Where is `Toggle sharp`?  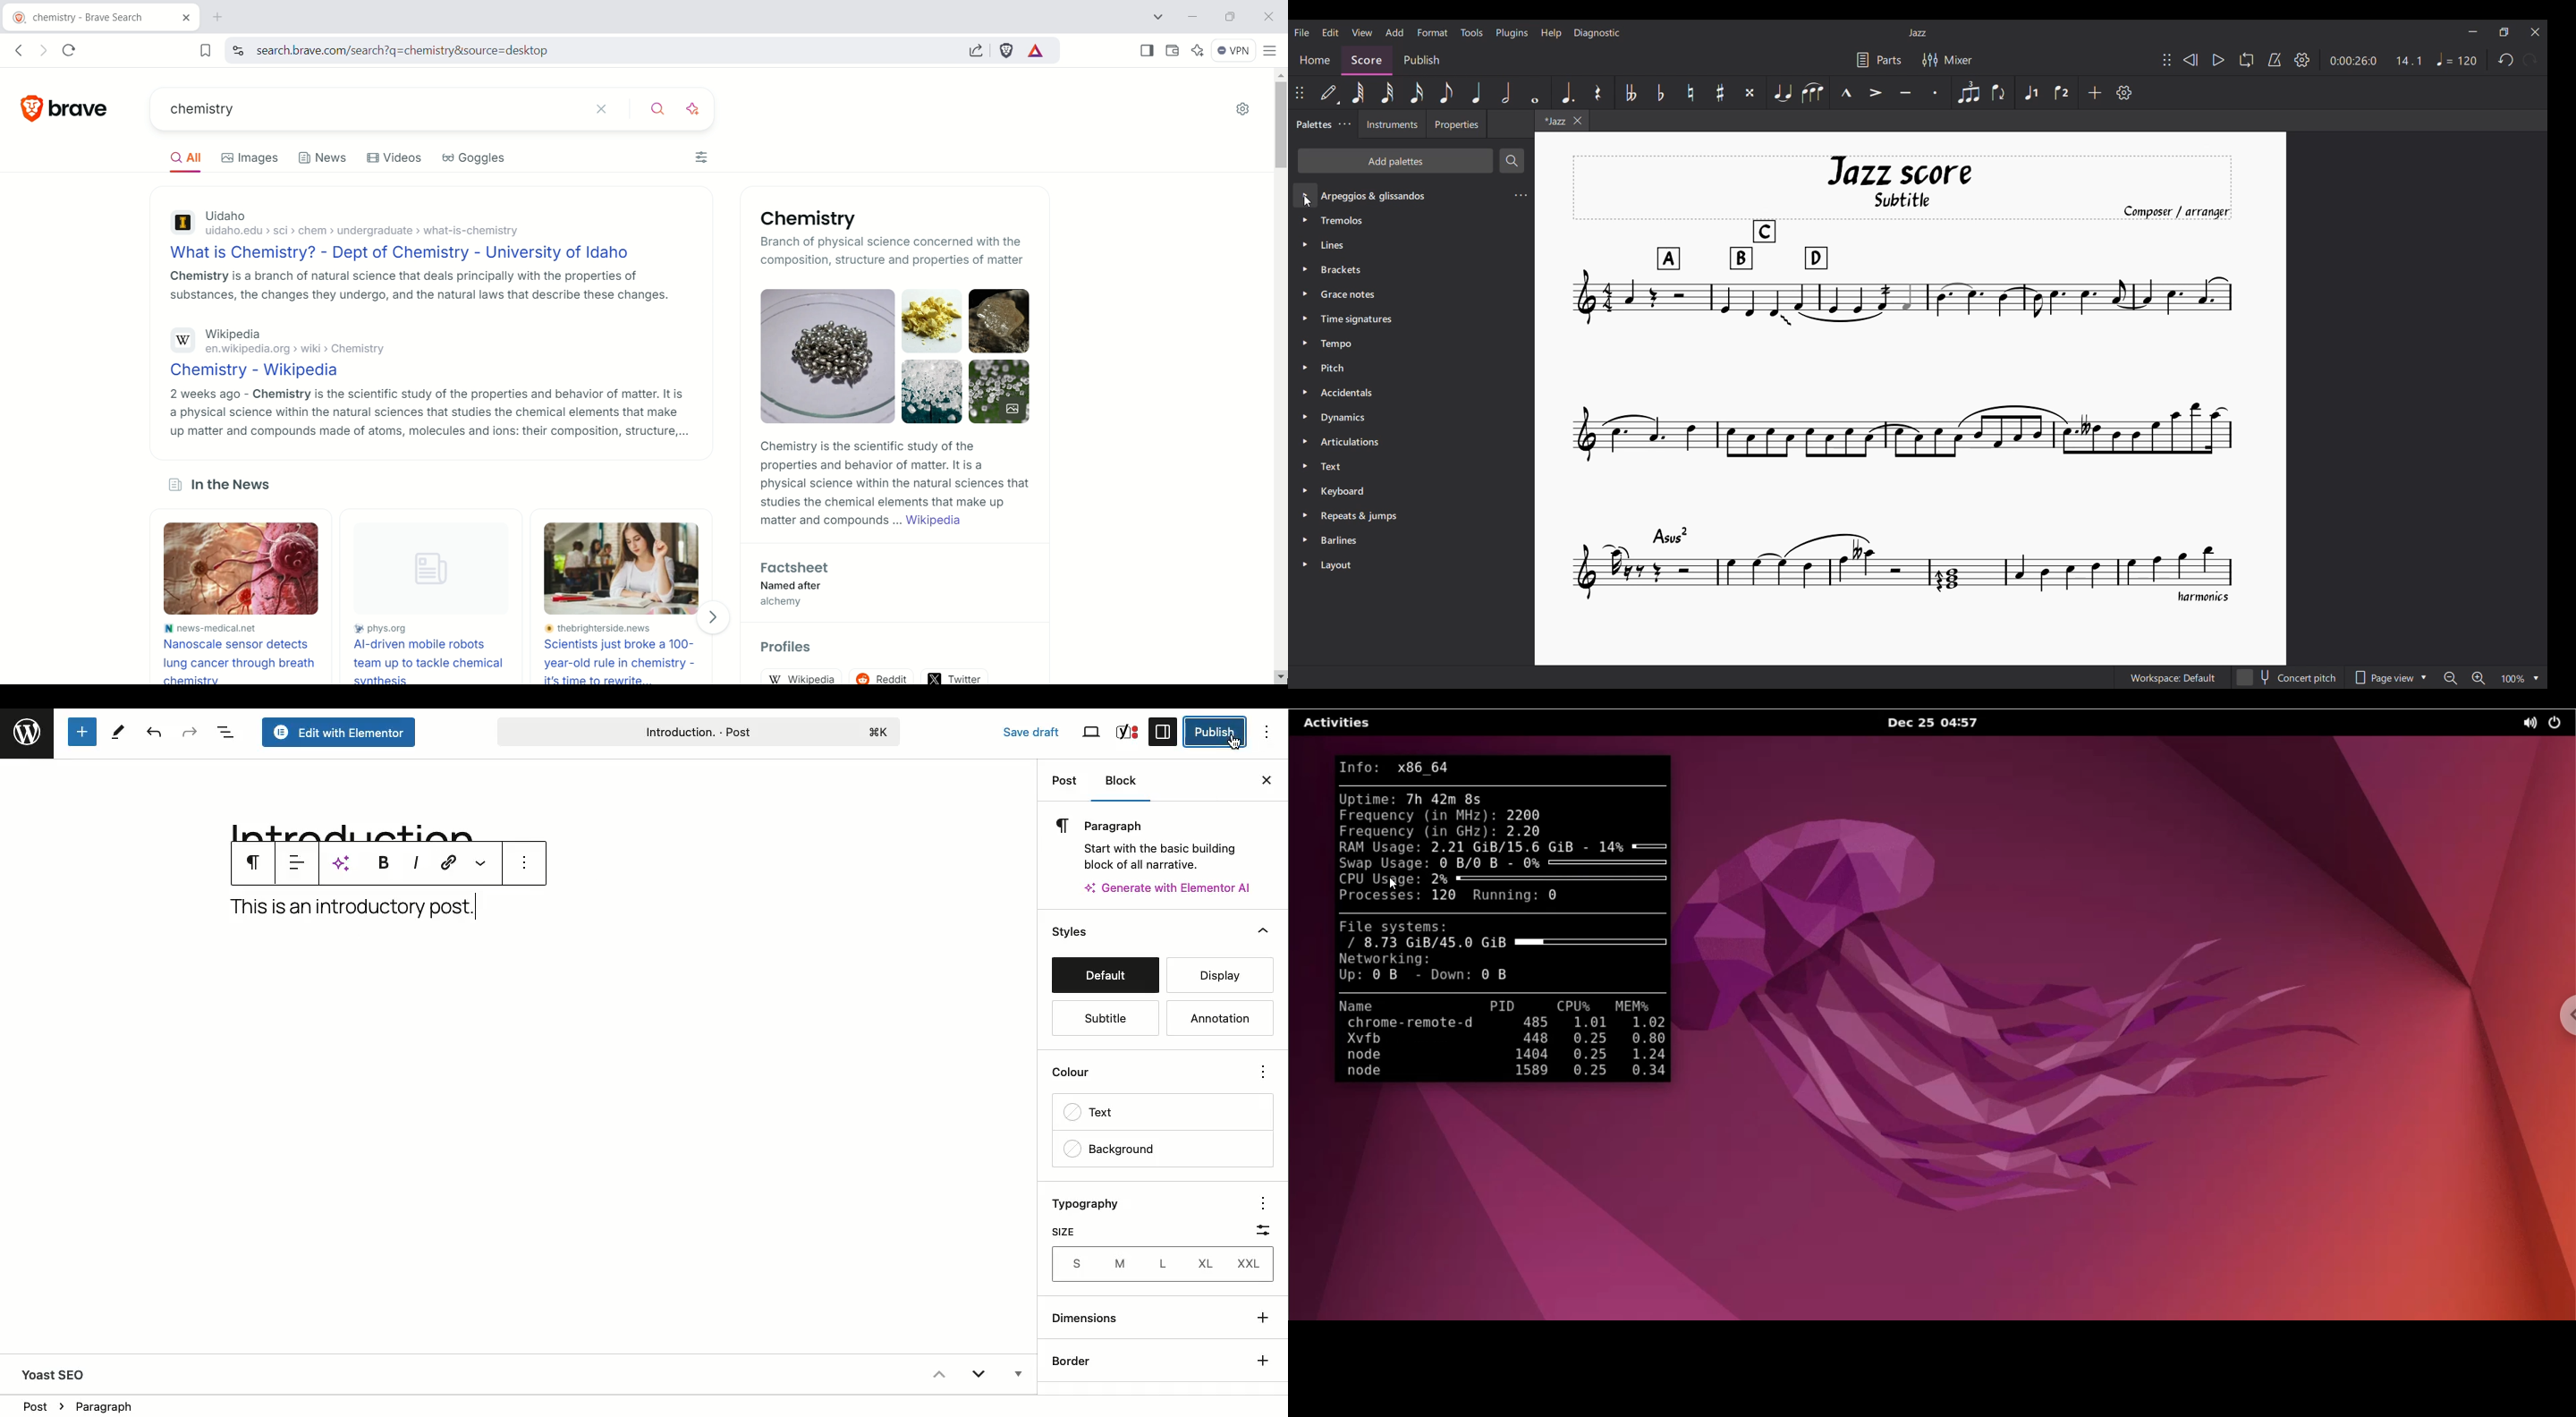
Toggle sharp is located at coordinates (1720, 92).